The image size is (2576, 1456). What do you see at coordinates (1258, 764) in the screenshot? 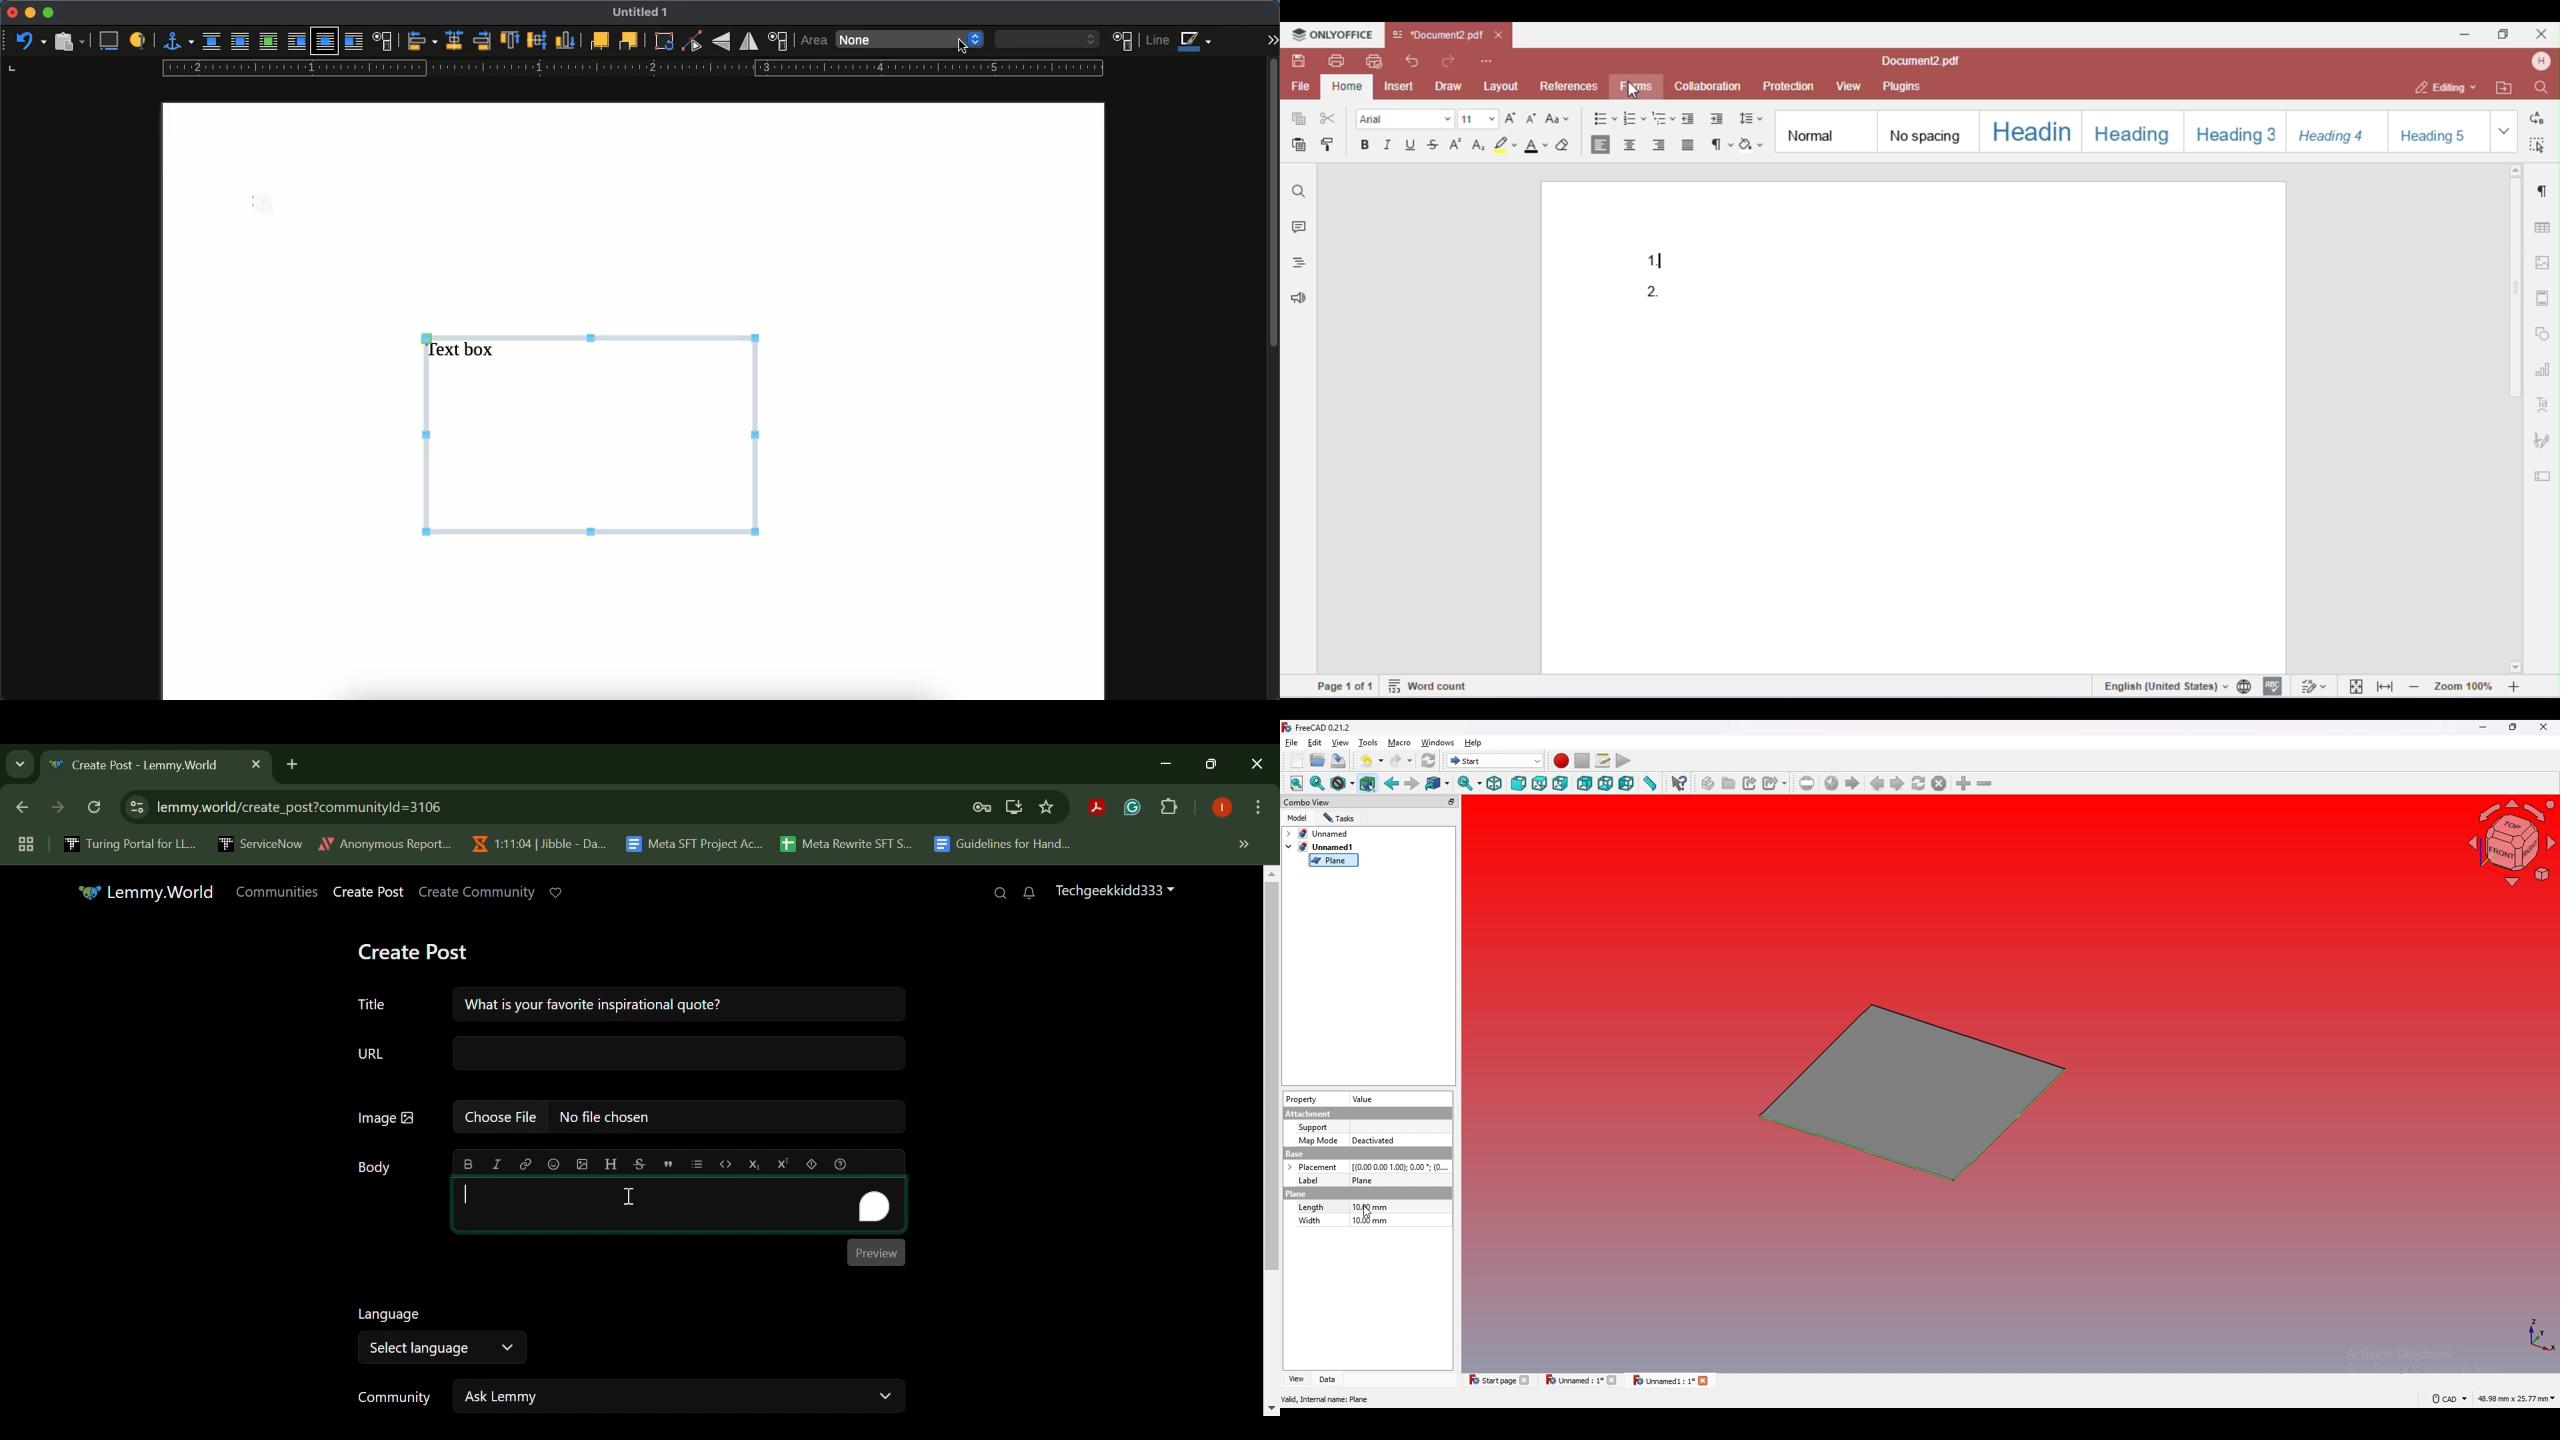
I see `Close Window` at bounding box center [1258, 764].